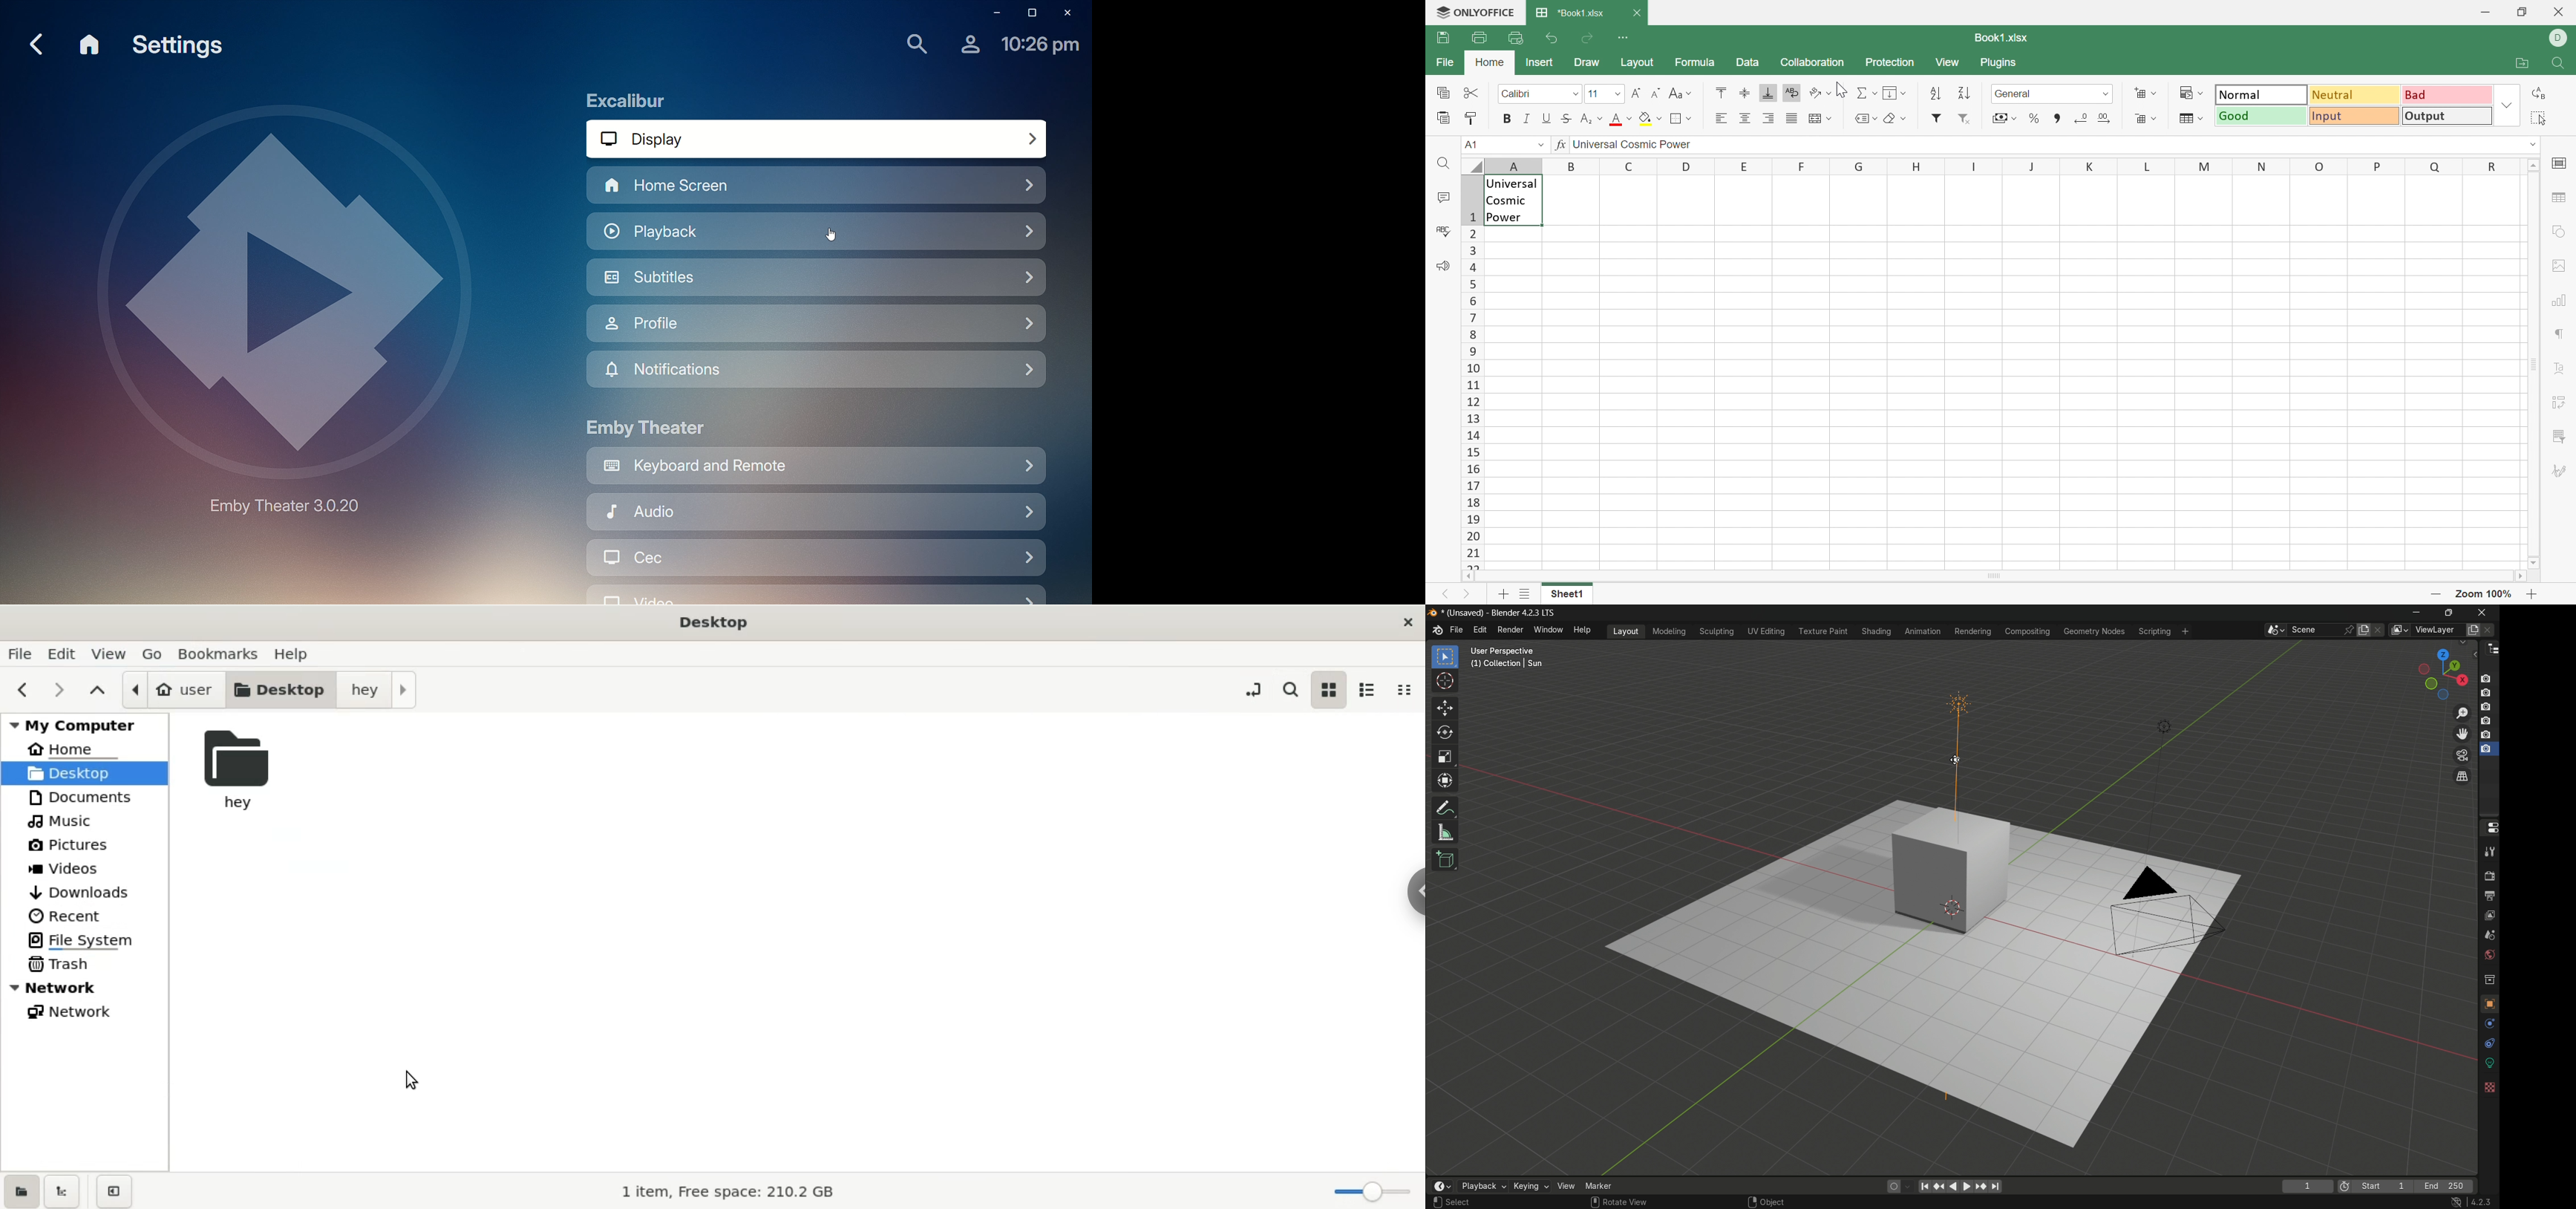 The image size is (2576, 1232). I want to click on Named ranges, so click(1865, 119).